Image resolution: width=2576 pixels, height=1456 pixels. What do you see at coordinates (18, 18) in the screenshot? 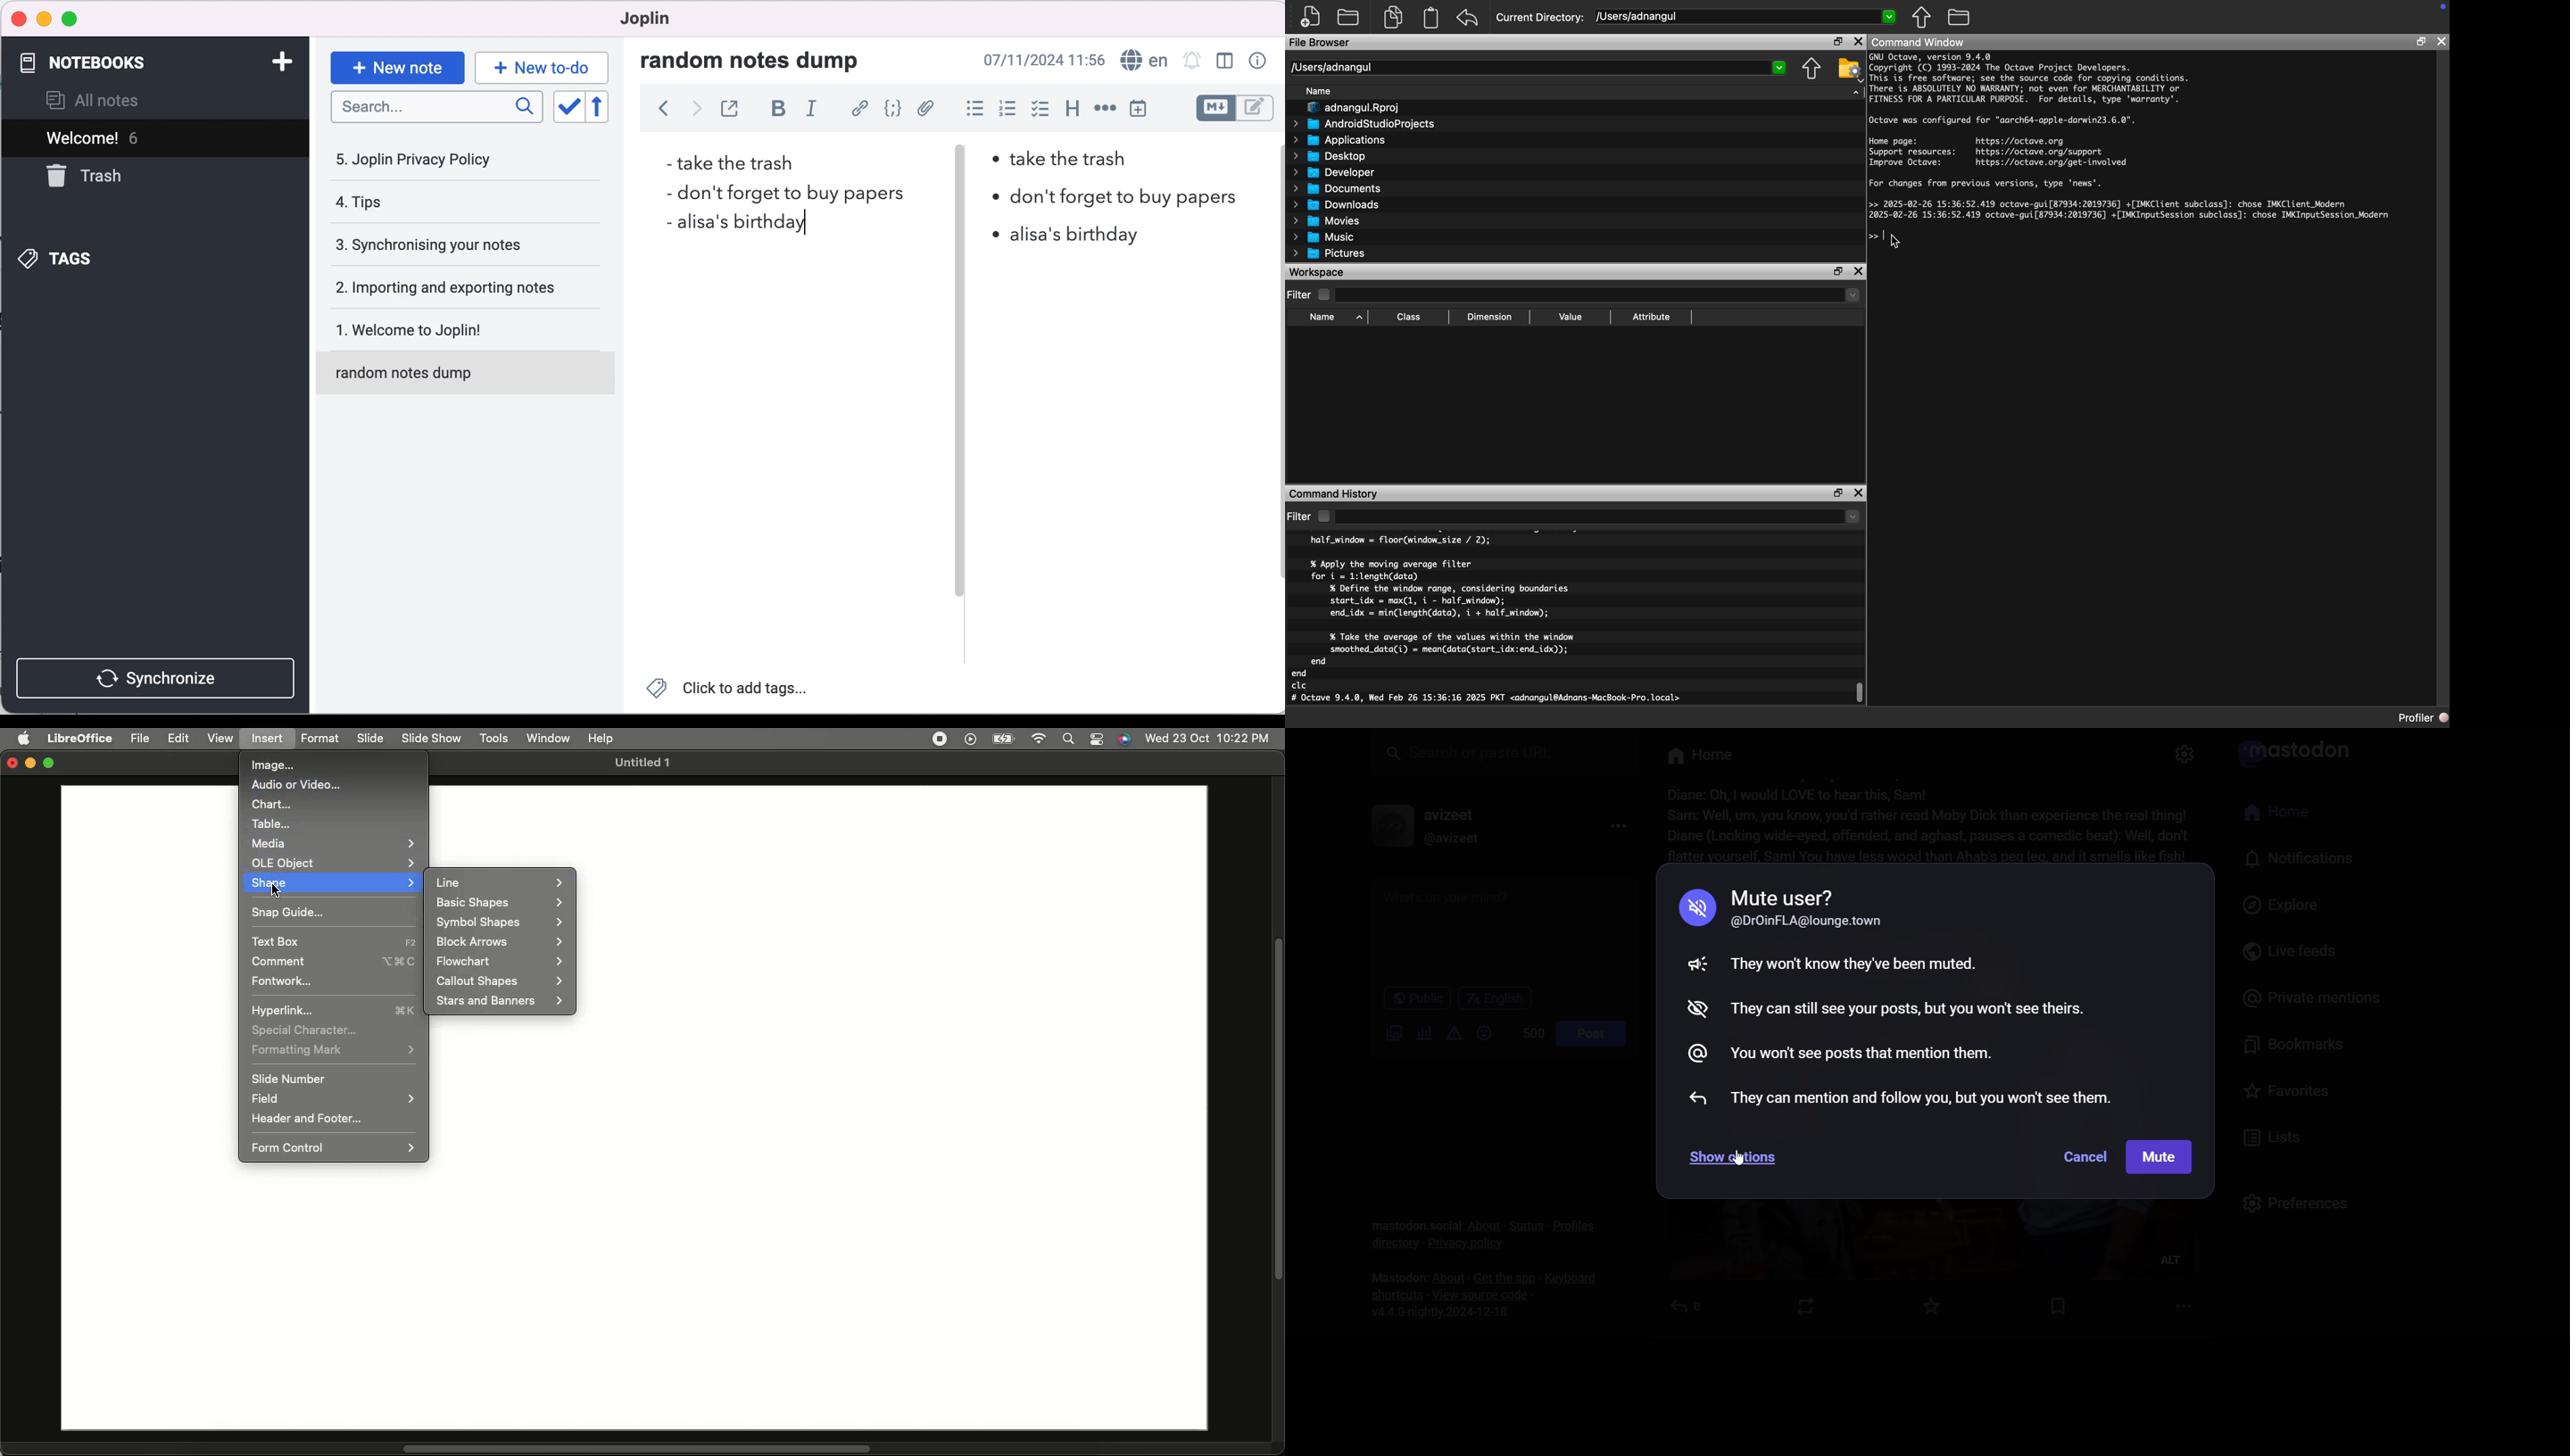
I see `close` at bounding box center [18, 18].